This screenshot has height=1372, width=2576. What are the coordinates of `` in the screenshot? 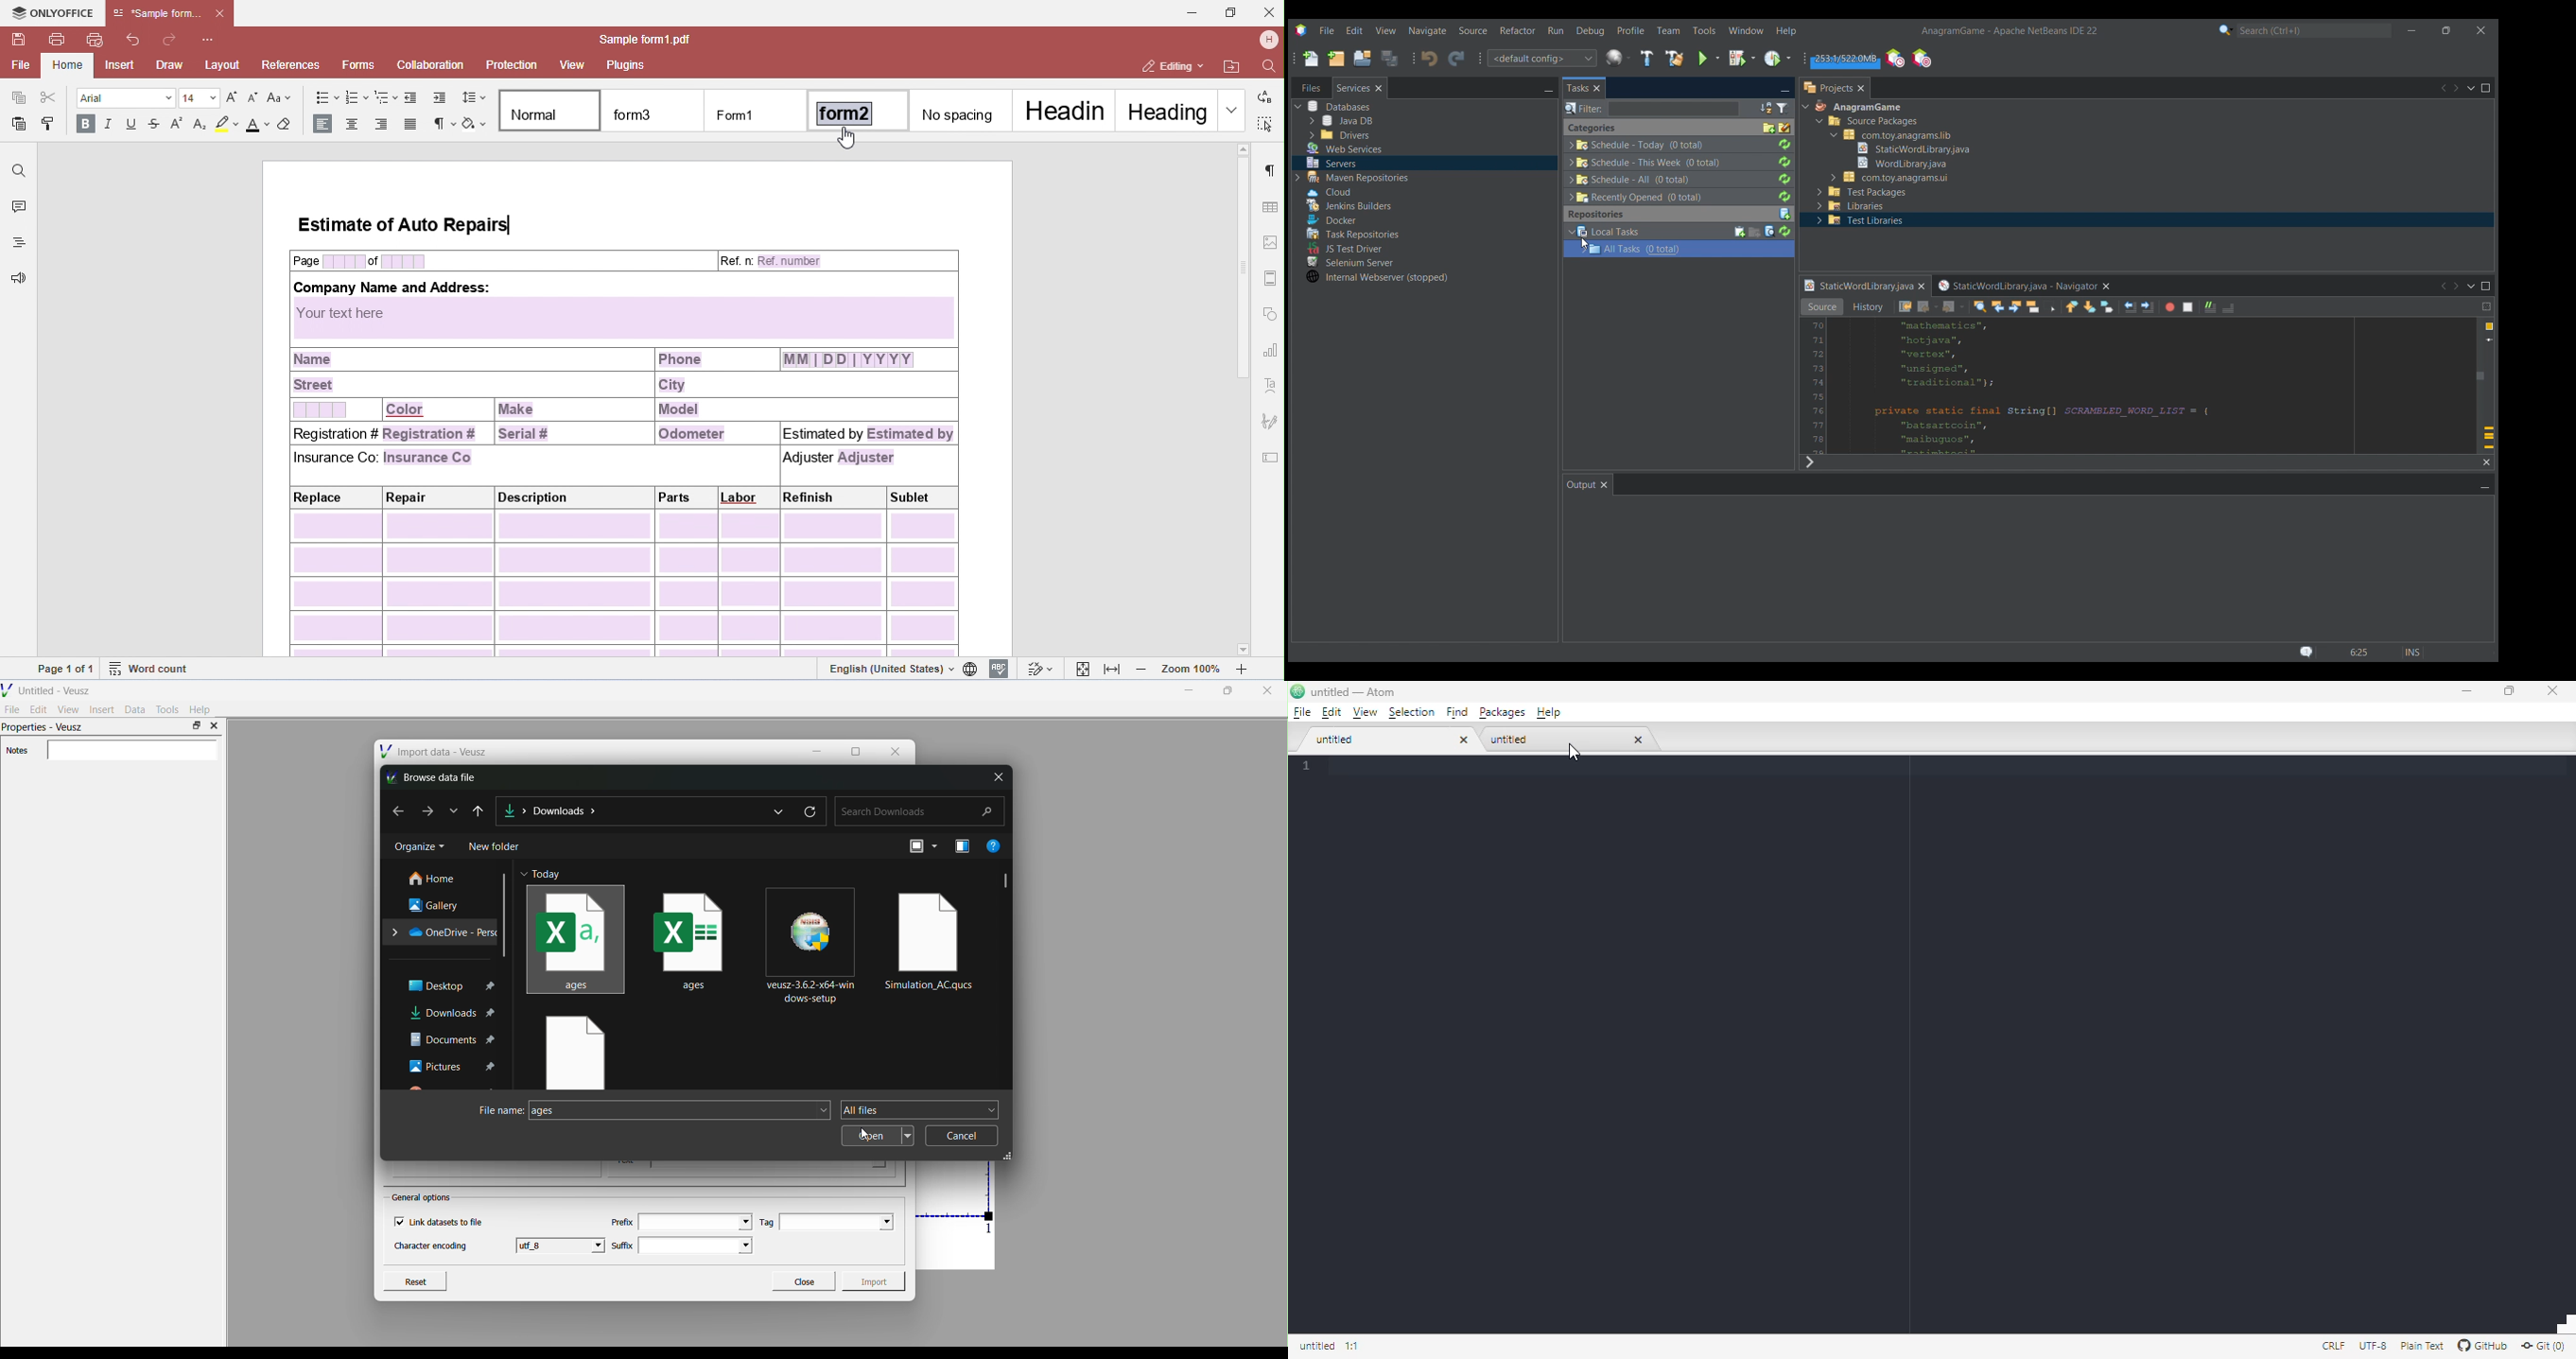 It's located at (1912, 149).